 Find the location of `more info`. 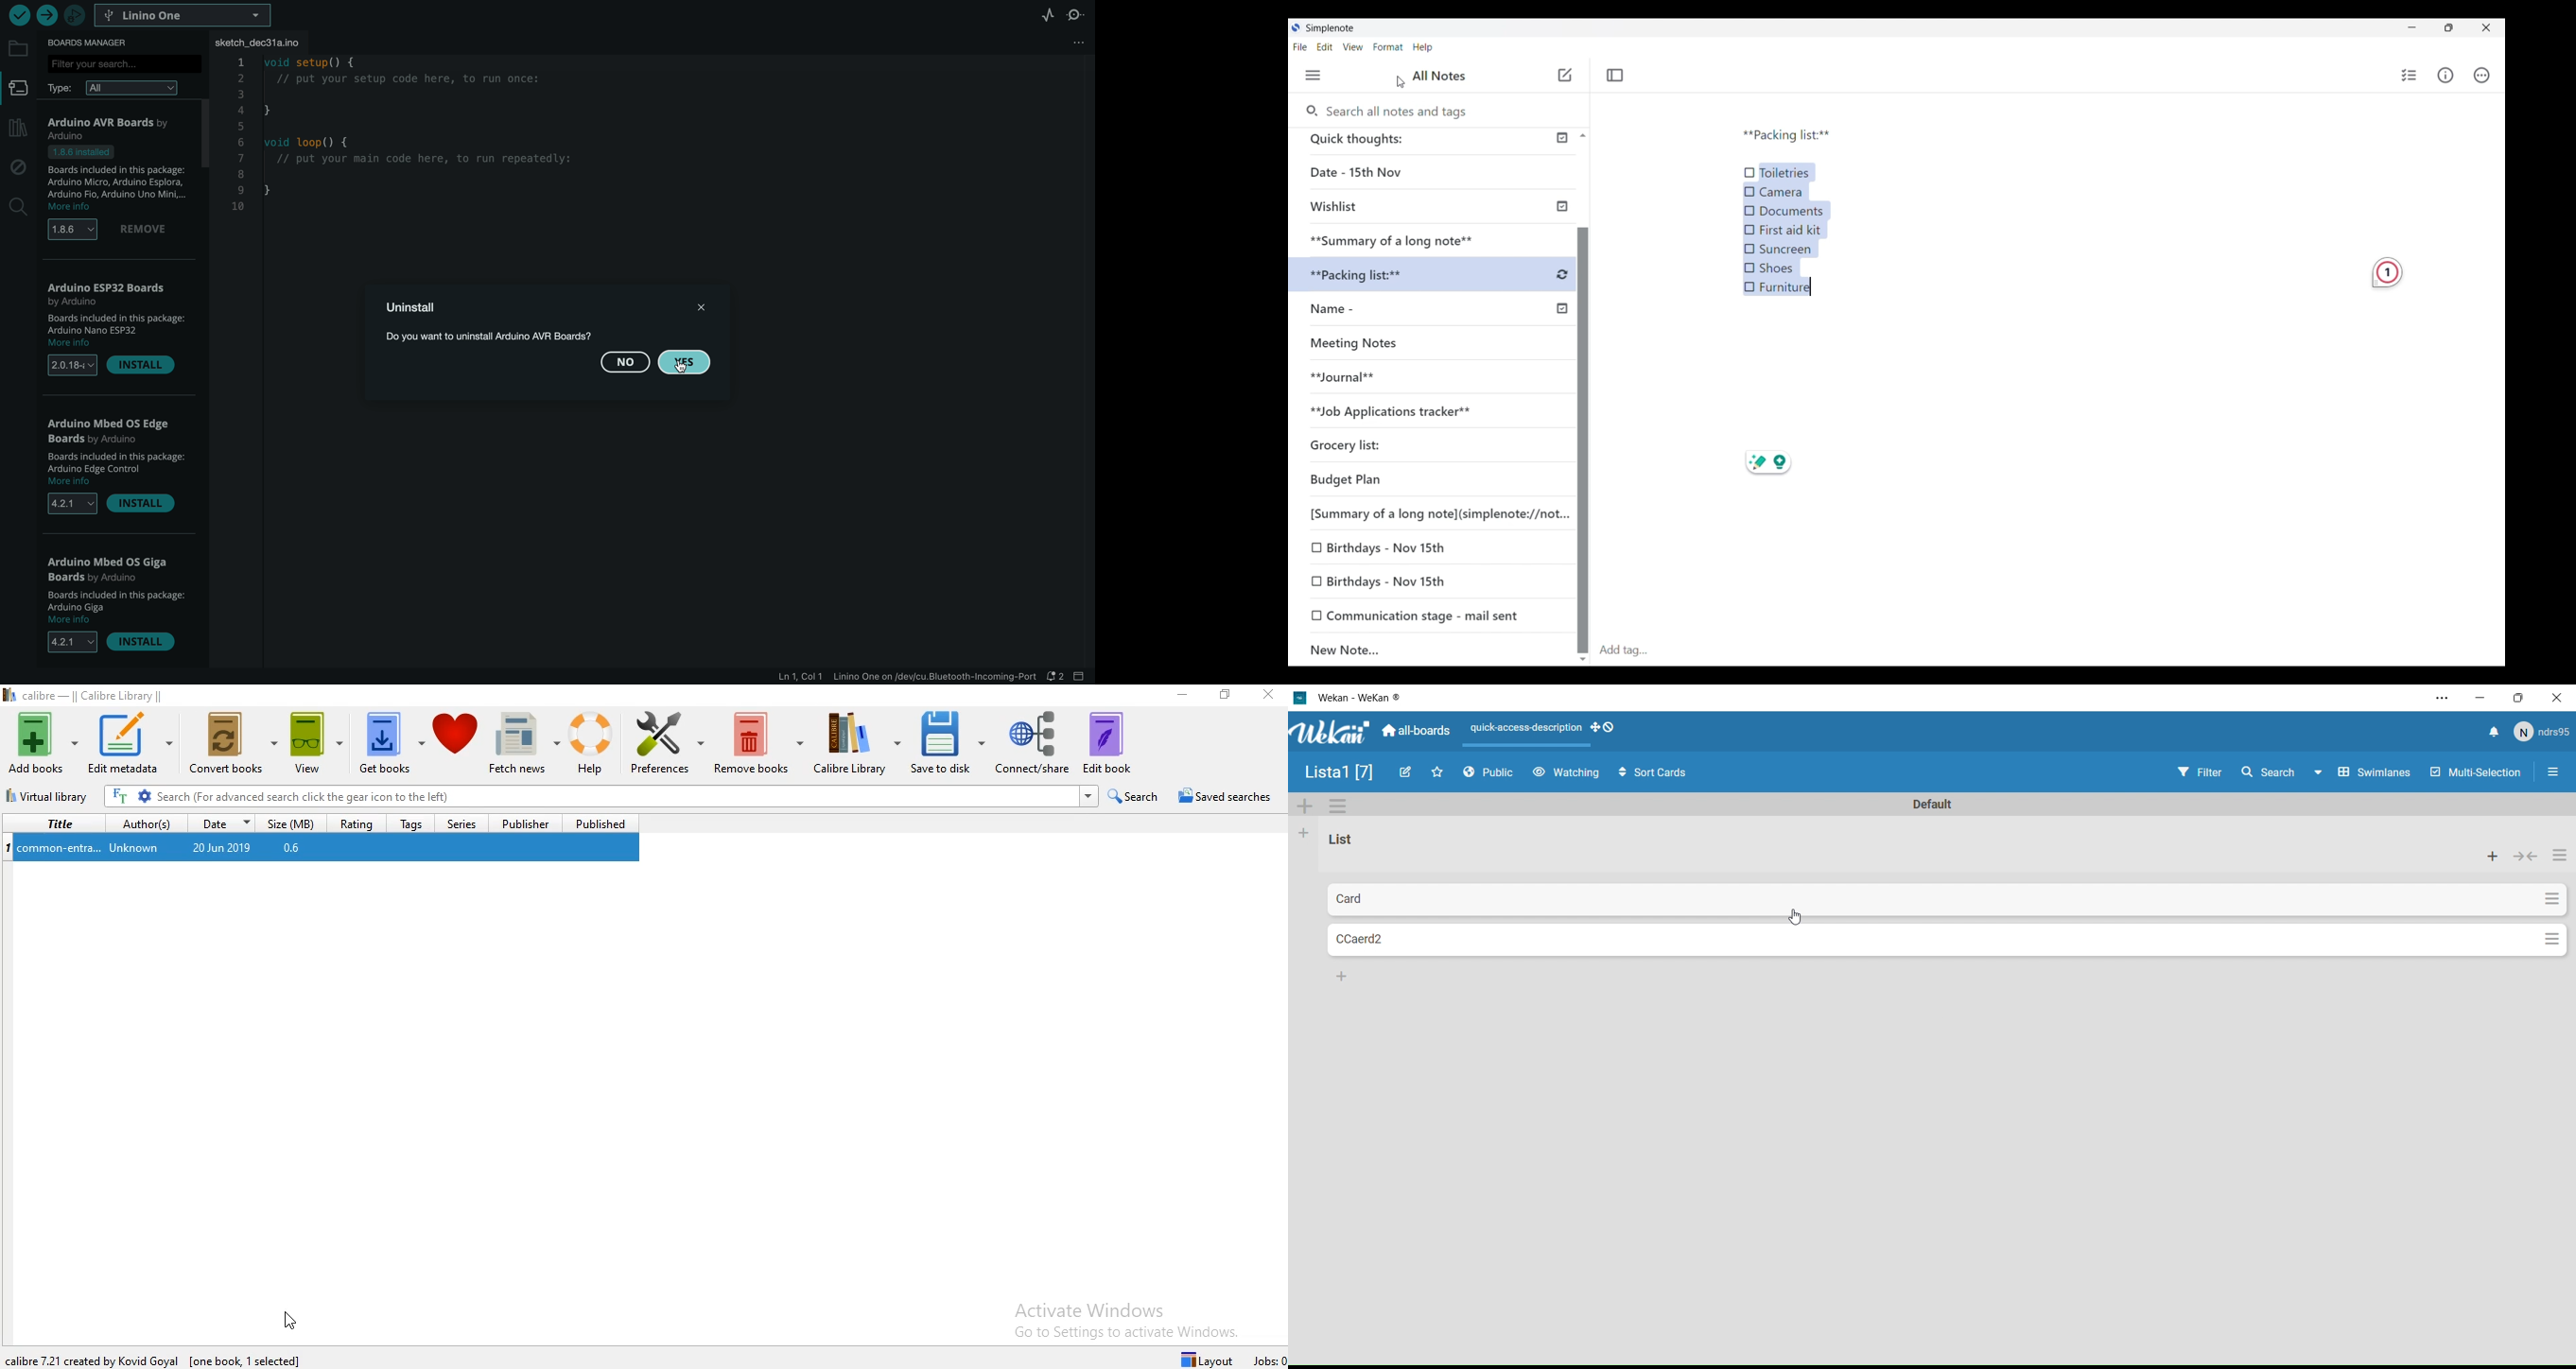

more info is located at coordinates (73, 483).